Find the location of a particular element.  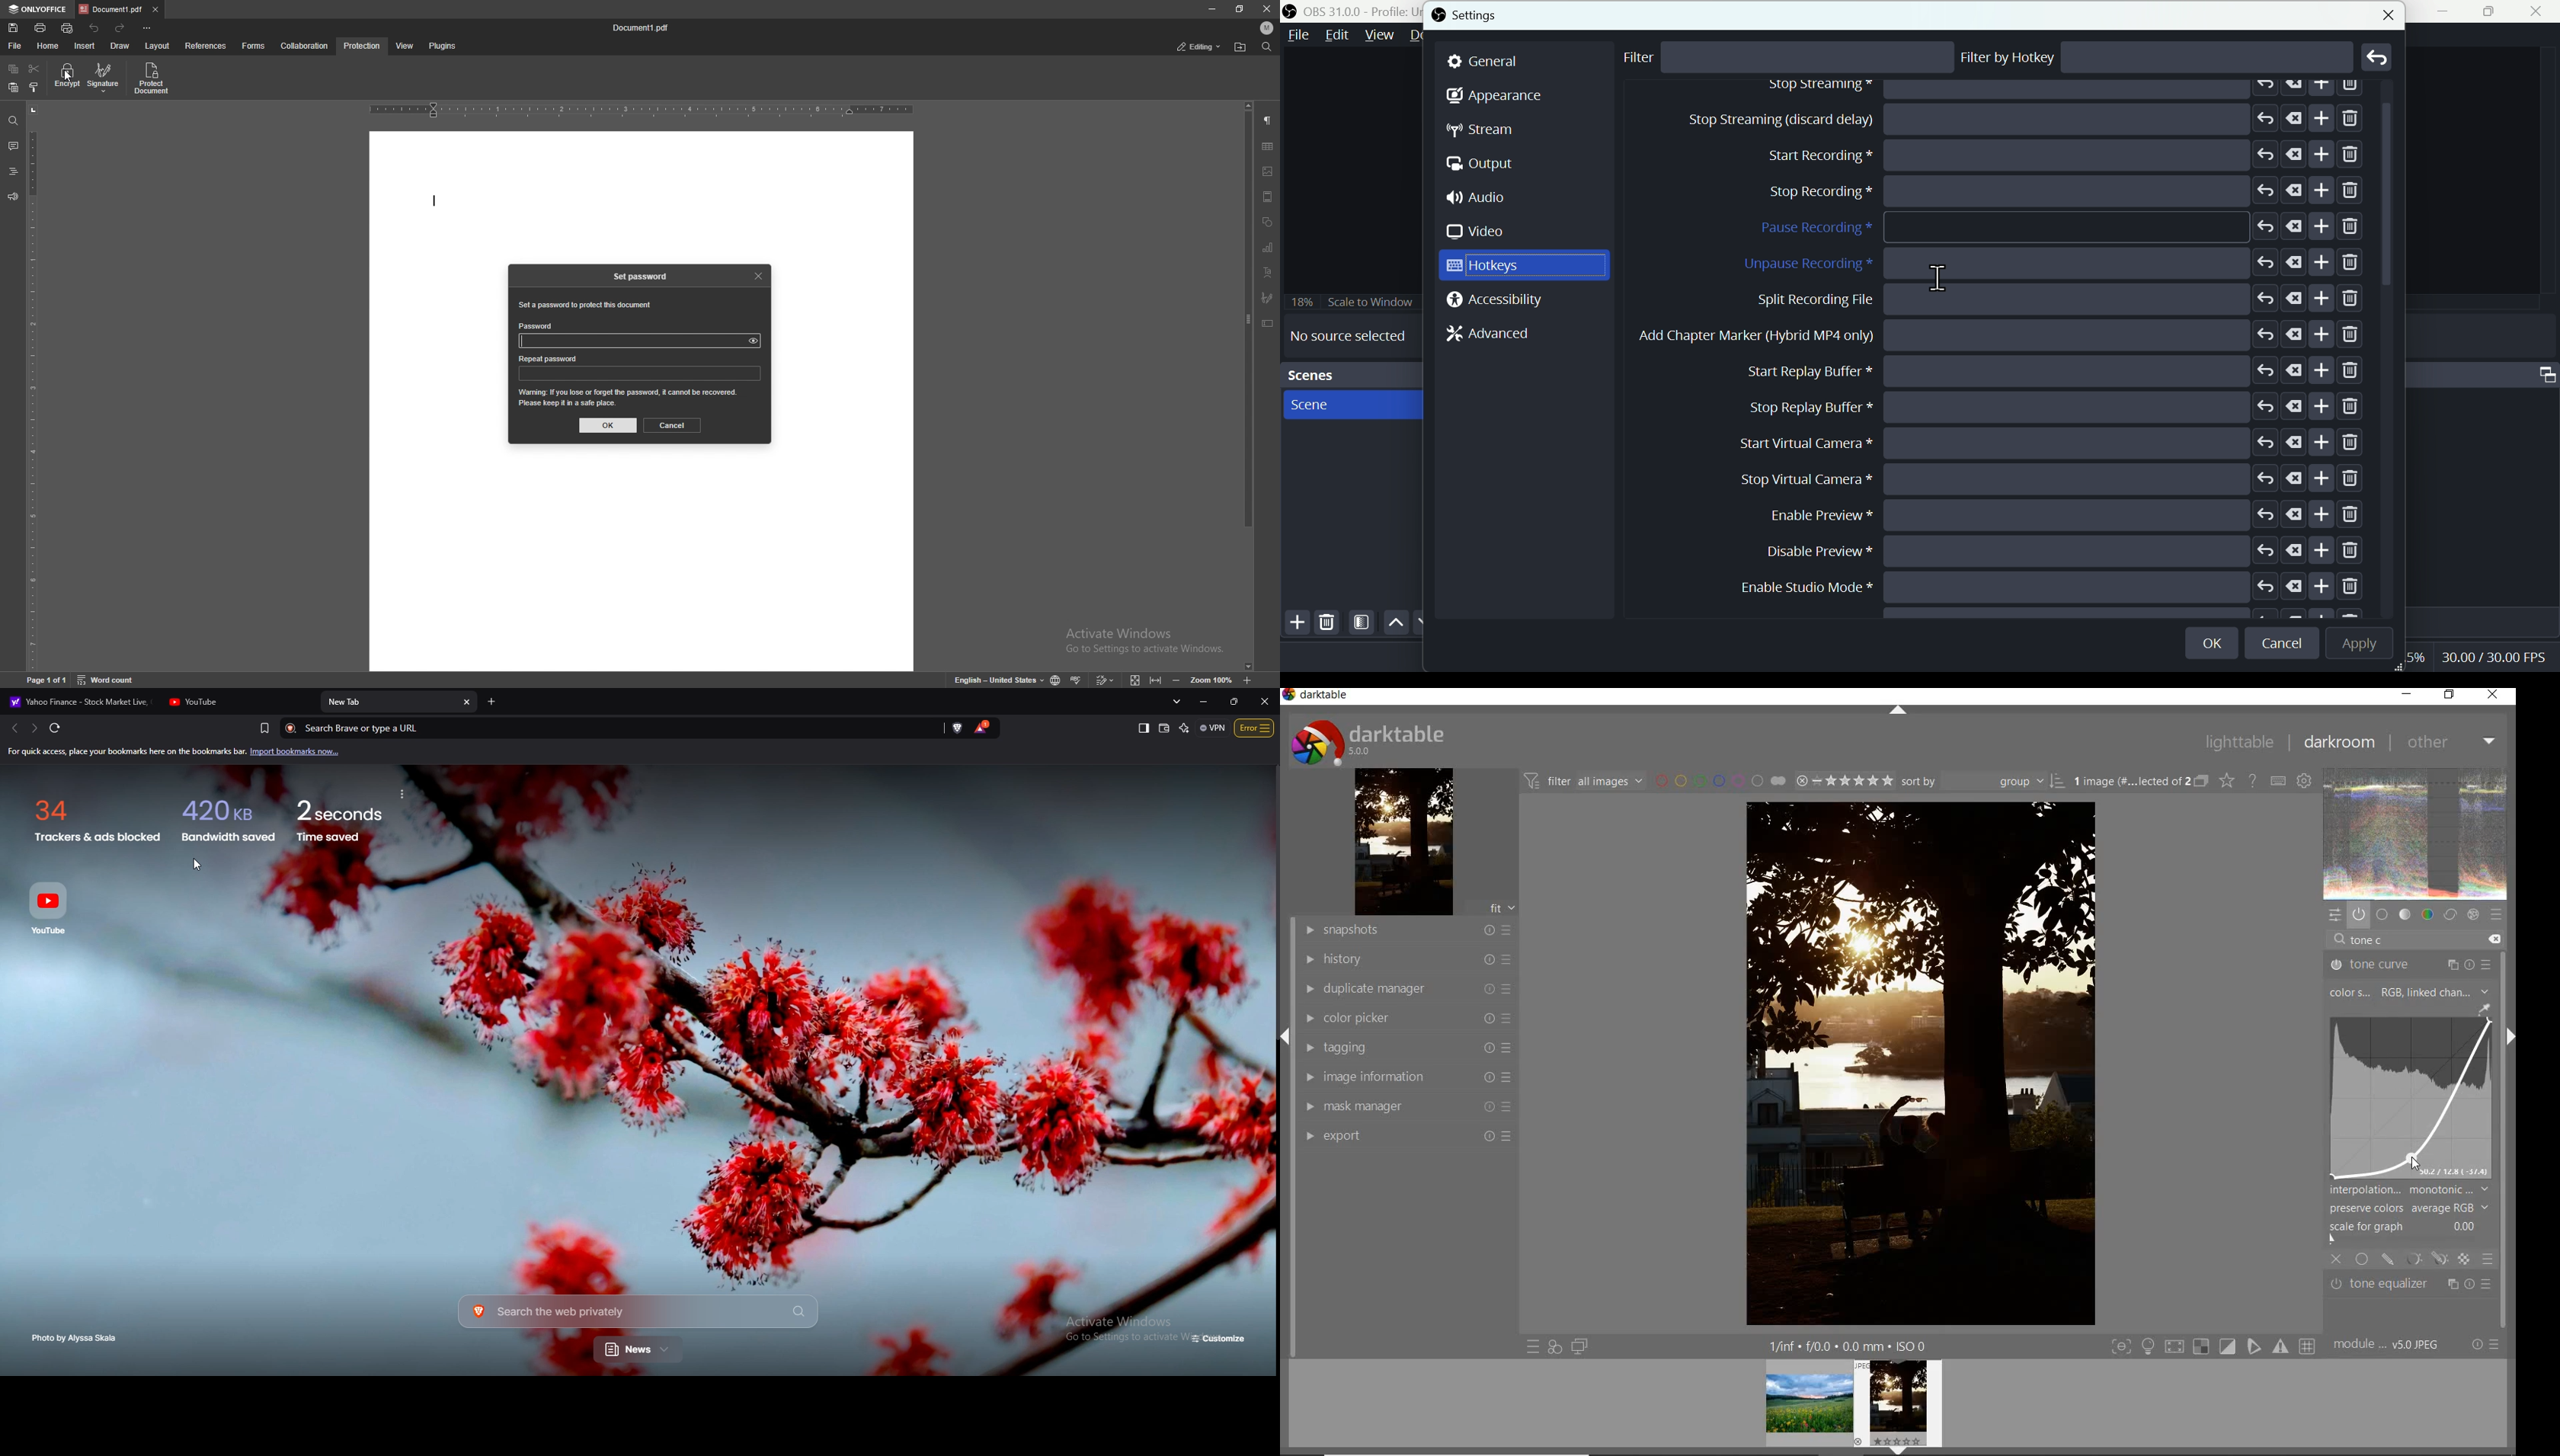

export is located at coordinates (1406, 1137).